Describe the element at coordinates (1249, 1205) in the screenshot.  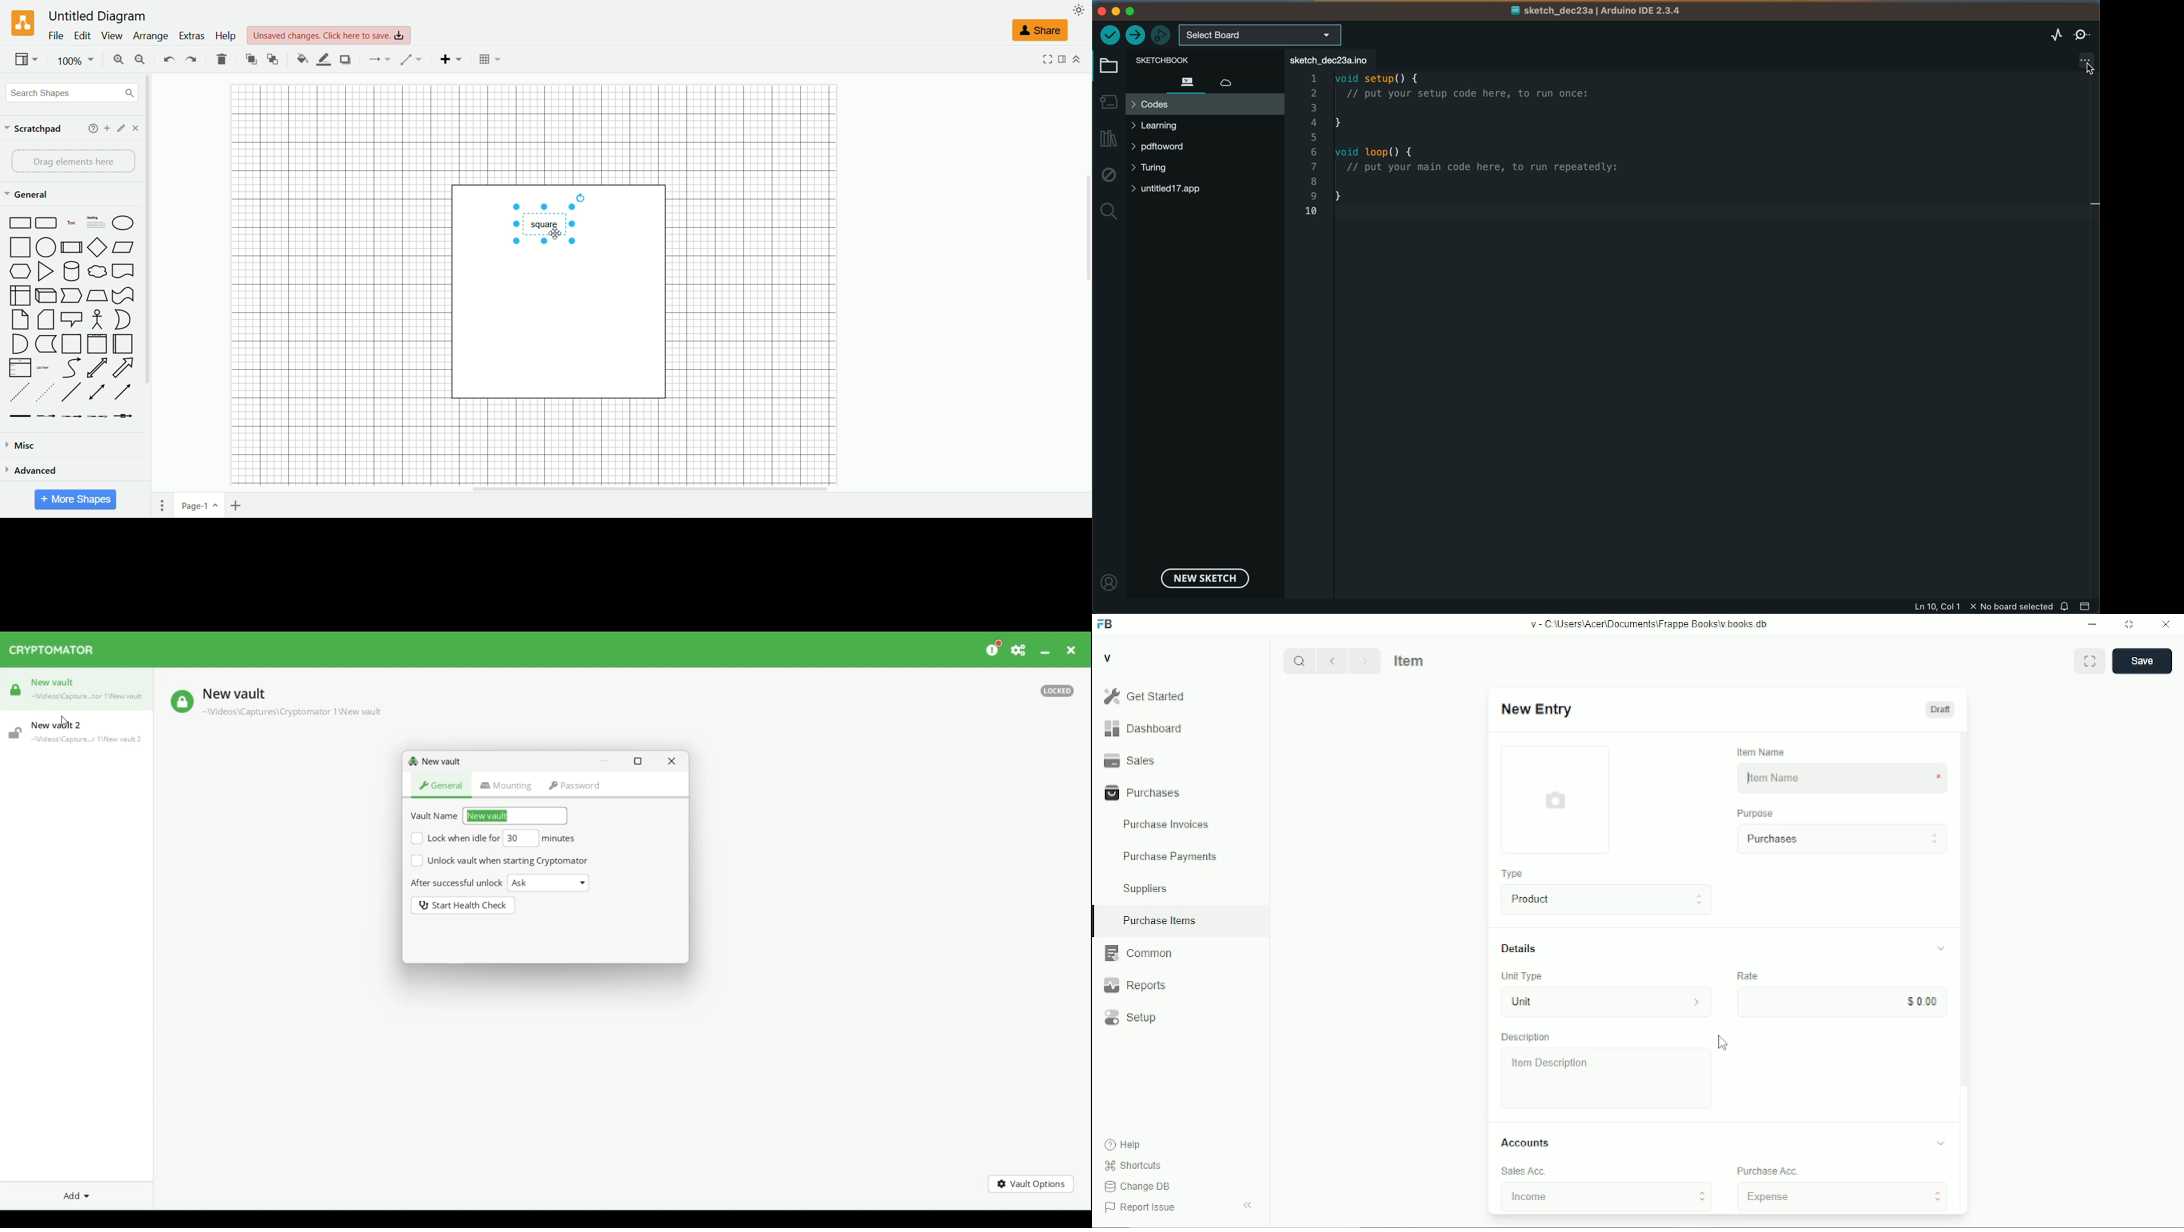
I see `toggle sidebar` at that location.